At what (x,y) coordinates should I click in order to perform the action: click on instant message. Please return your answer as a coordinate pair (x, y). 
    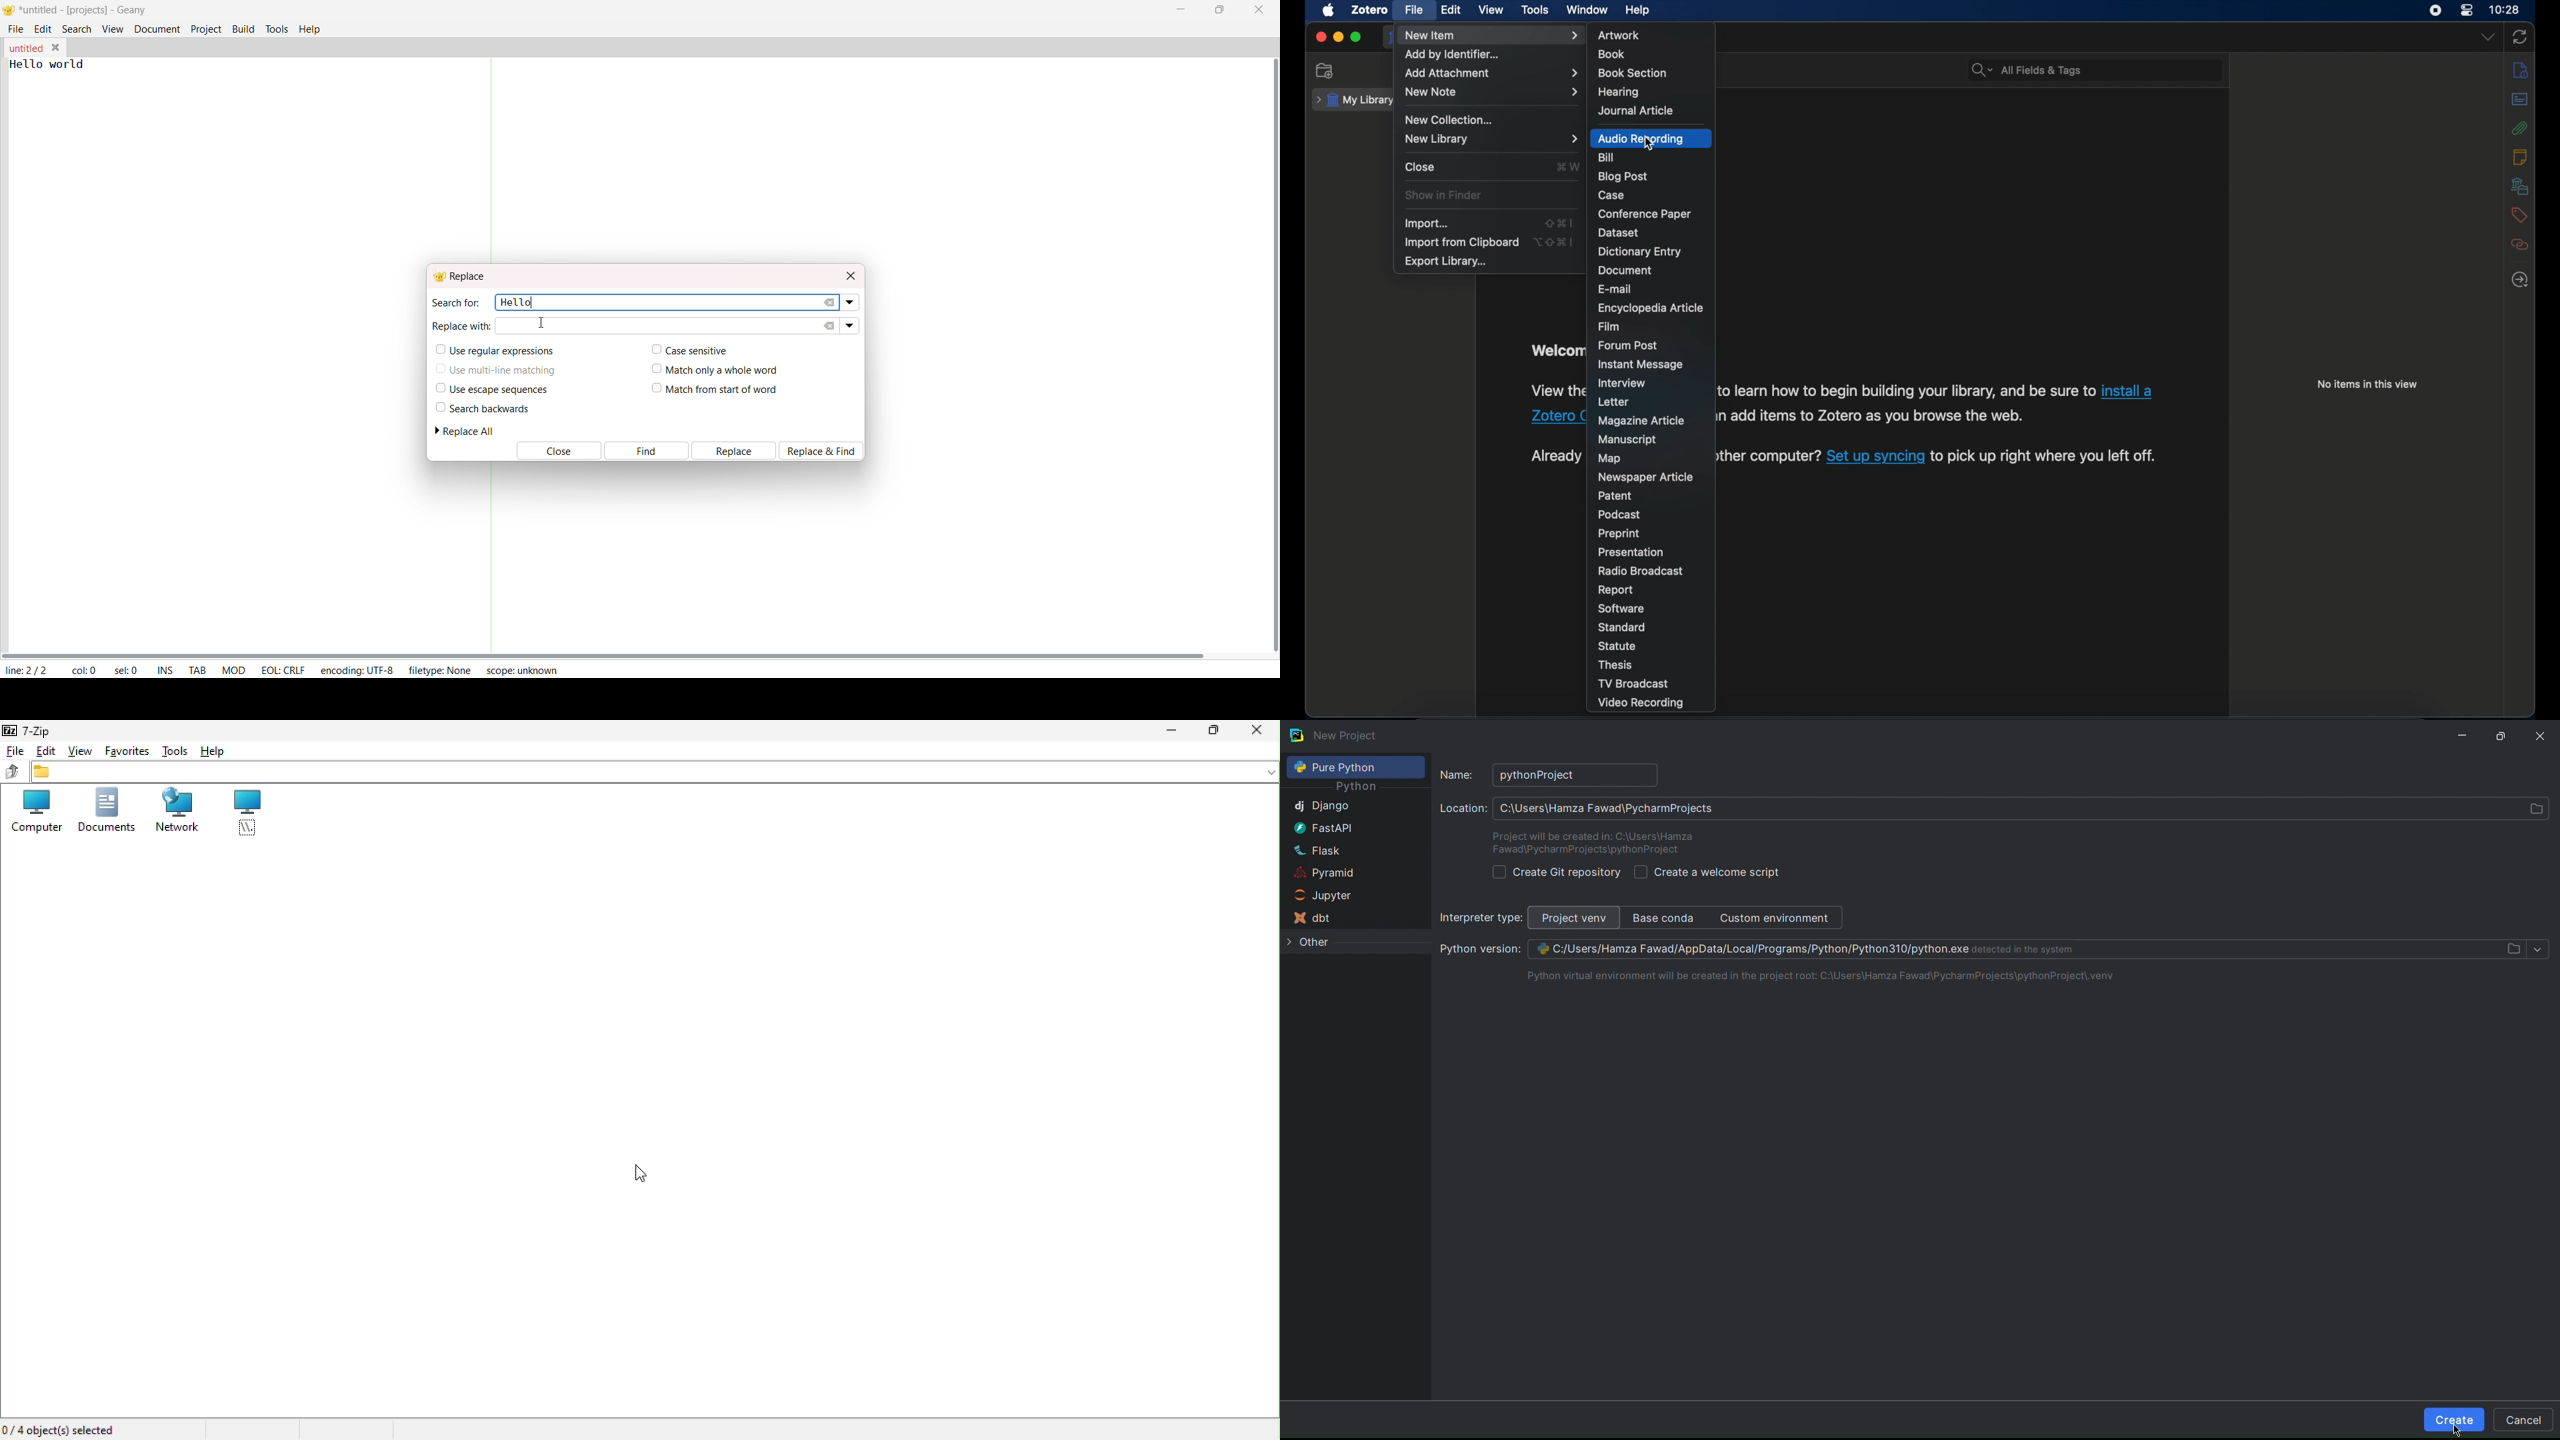
    Looking at the image, I should click on (1641, 365).